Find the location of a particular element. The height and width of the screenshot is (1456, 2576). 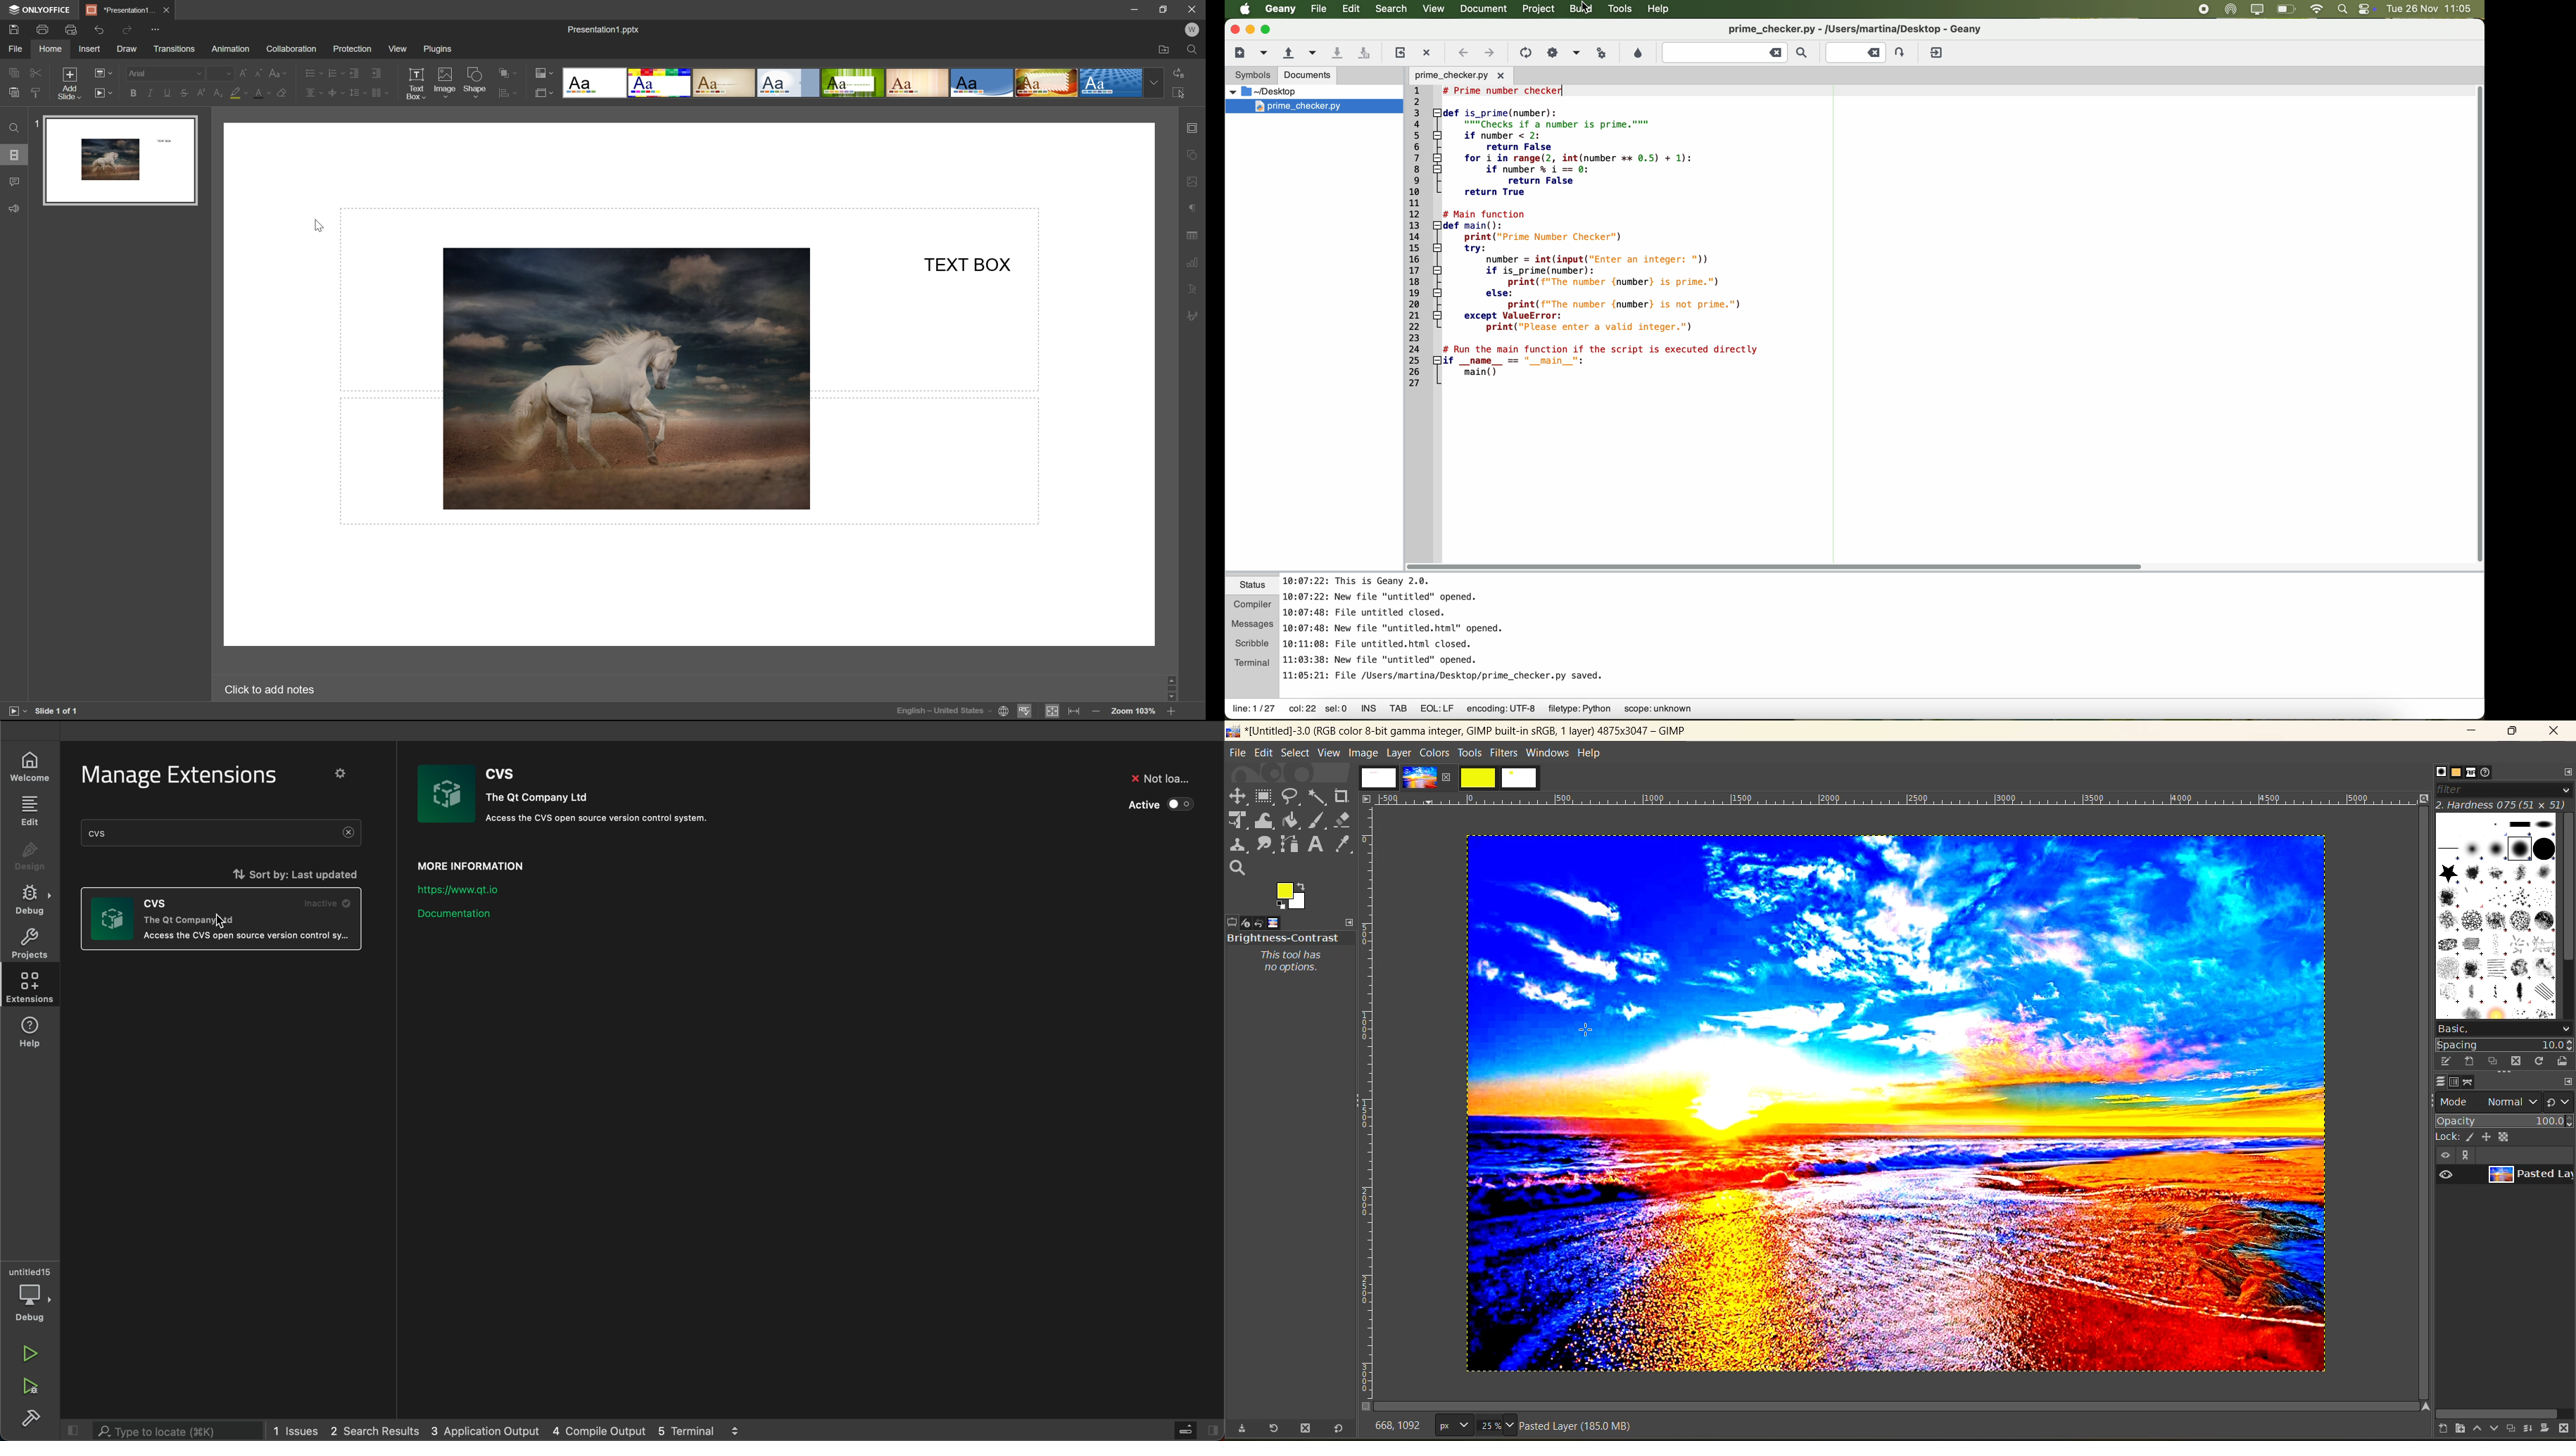

table settings is located at coordinates (1193, 236).